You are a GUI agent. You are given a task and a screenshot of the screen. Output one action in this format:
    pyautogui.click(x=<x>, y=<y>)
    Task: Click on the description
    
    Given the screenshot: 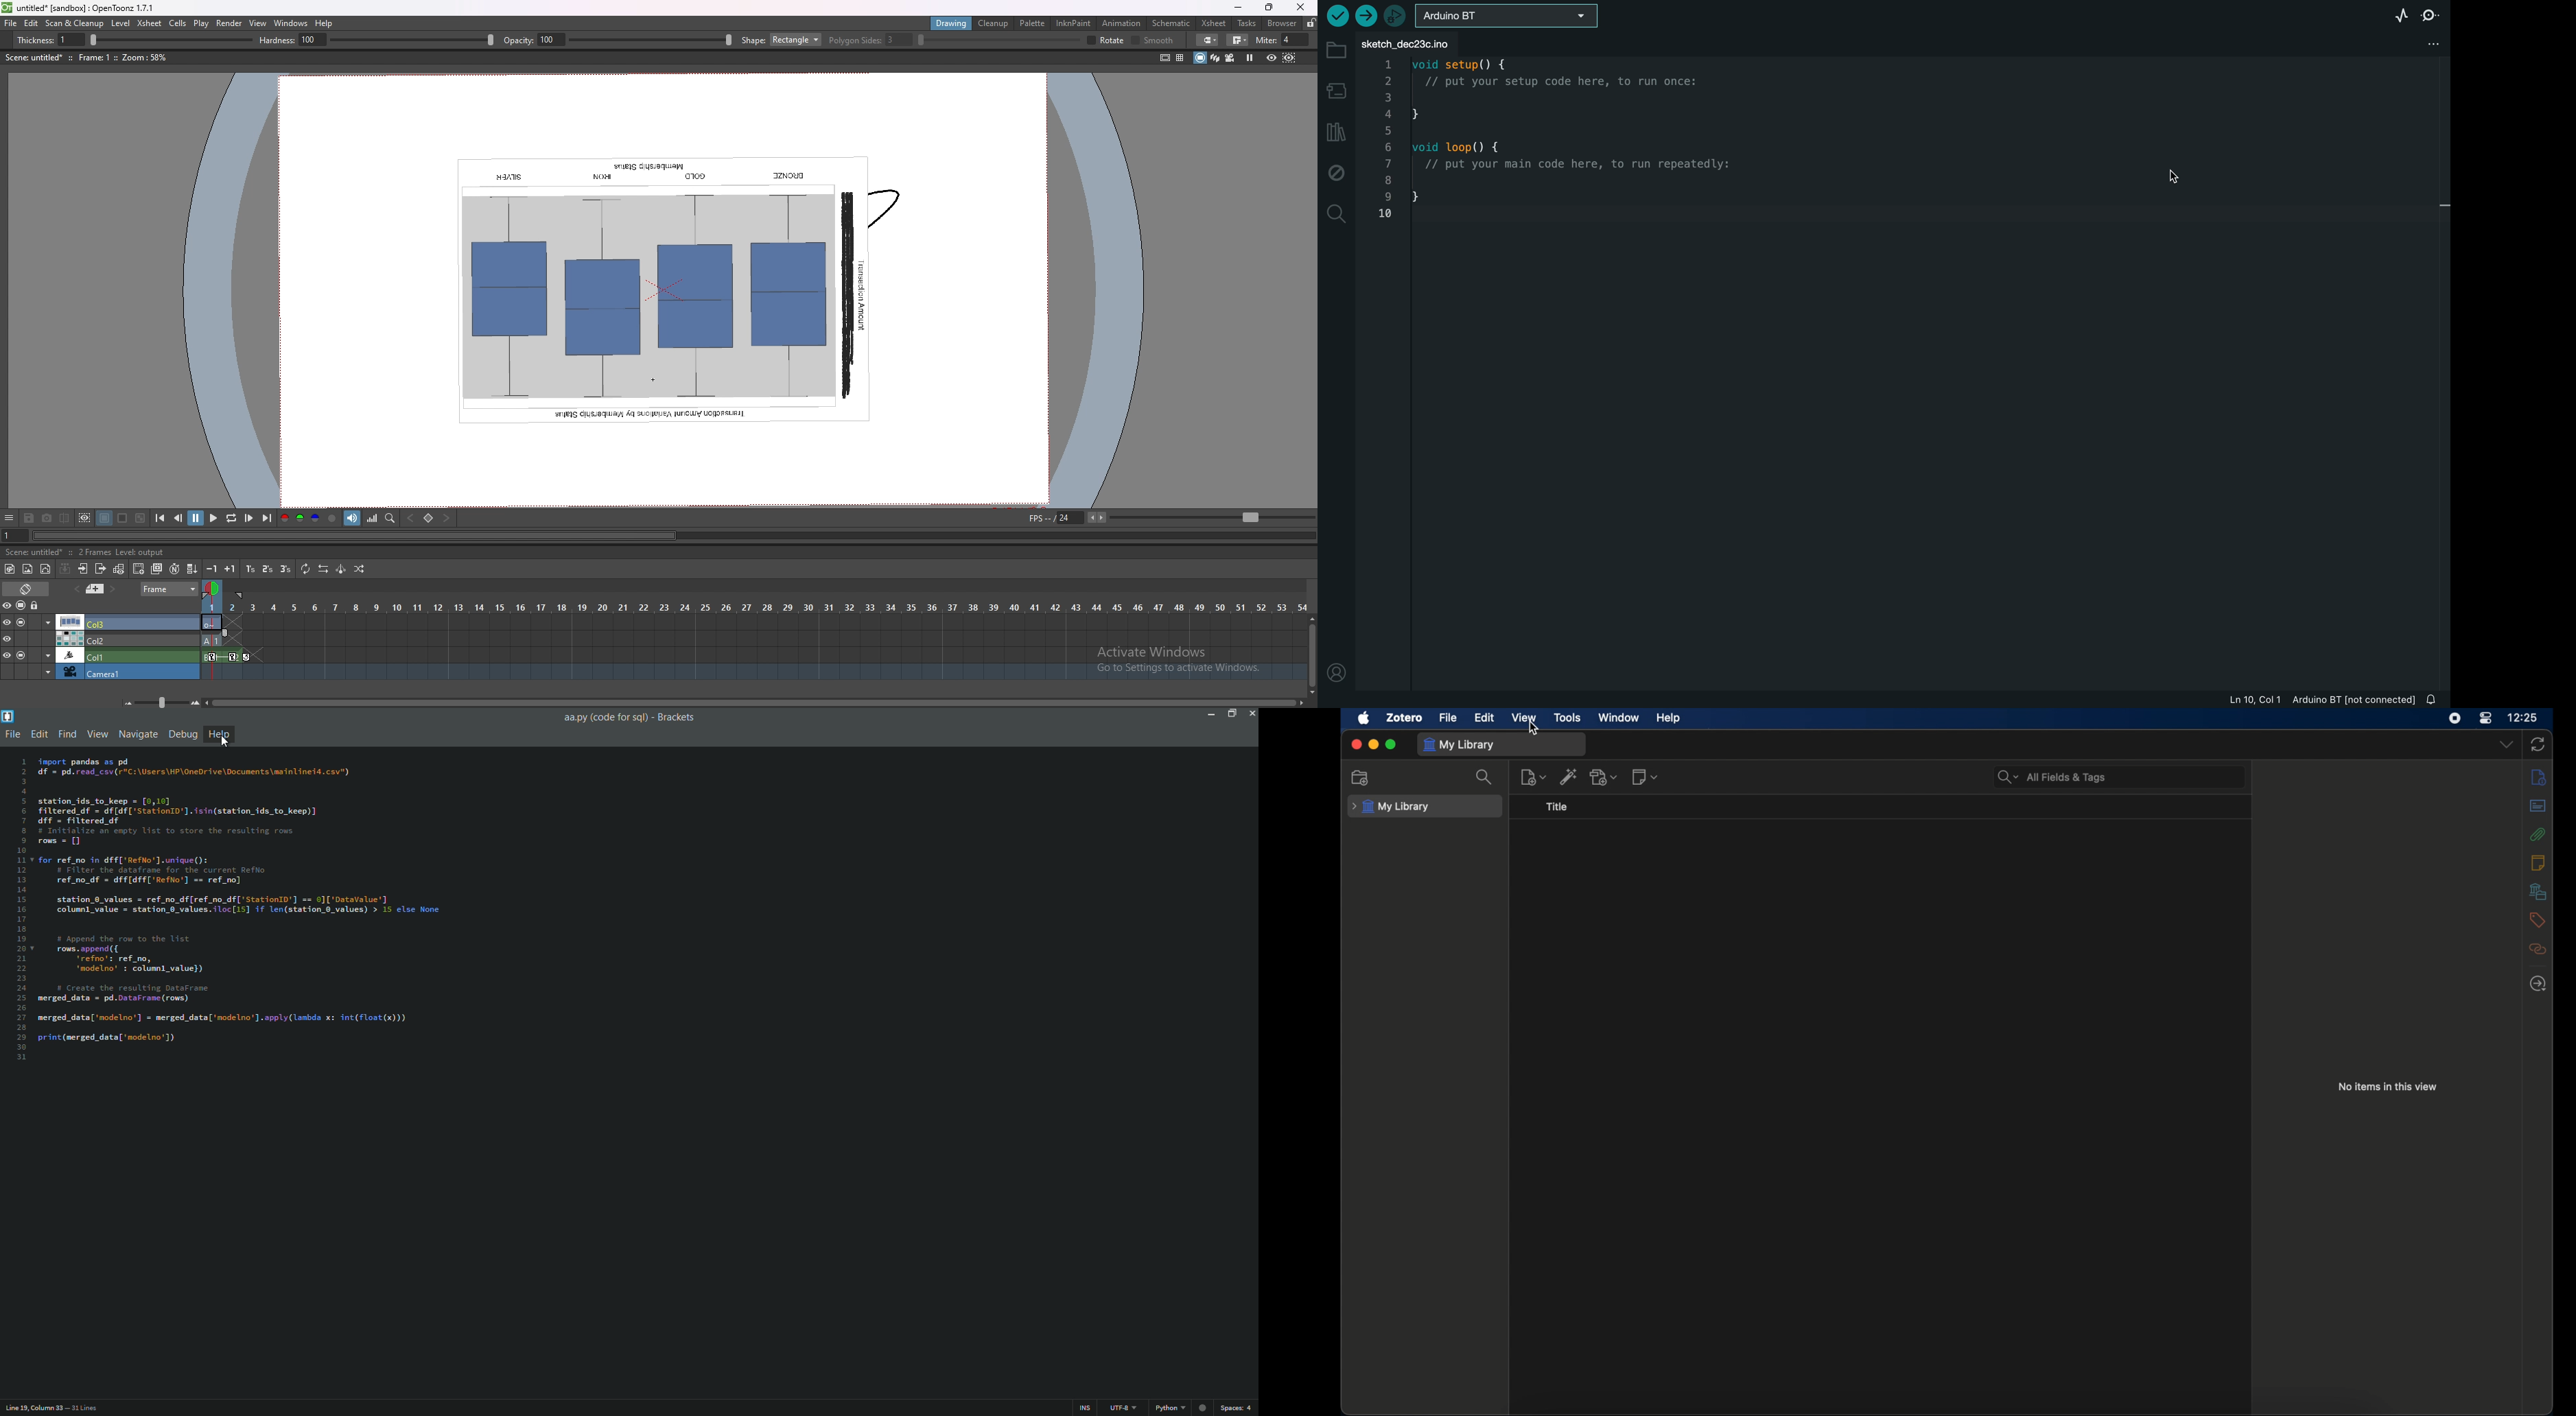 What is the action you would take?
    pyautogui.click(x=113, y=551)
    